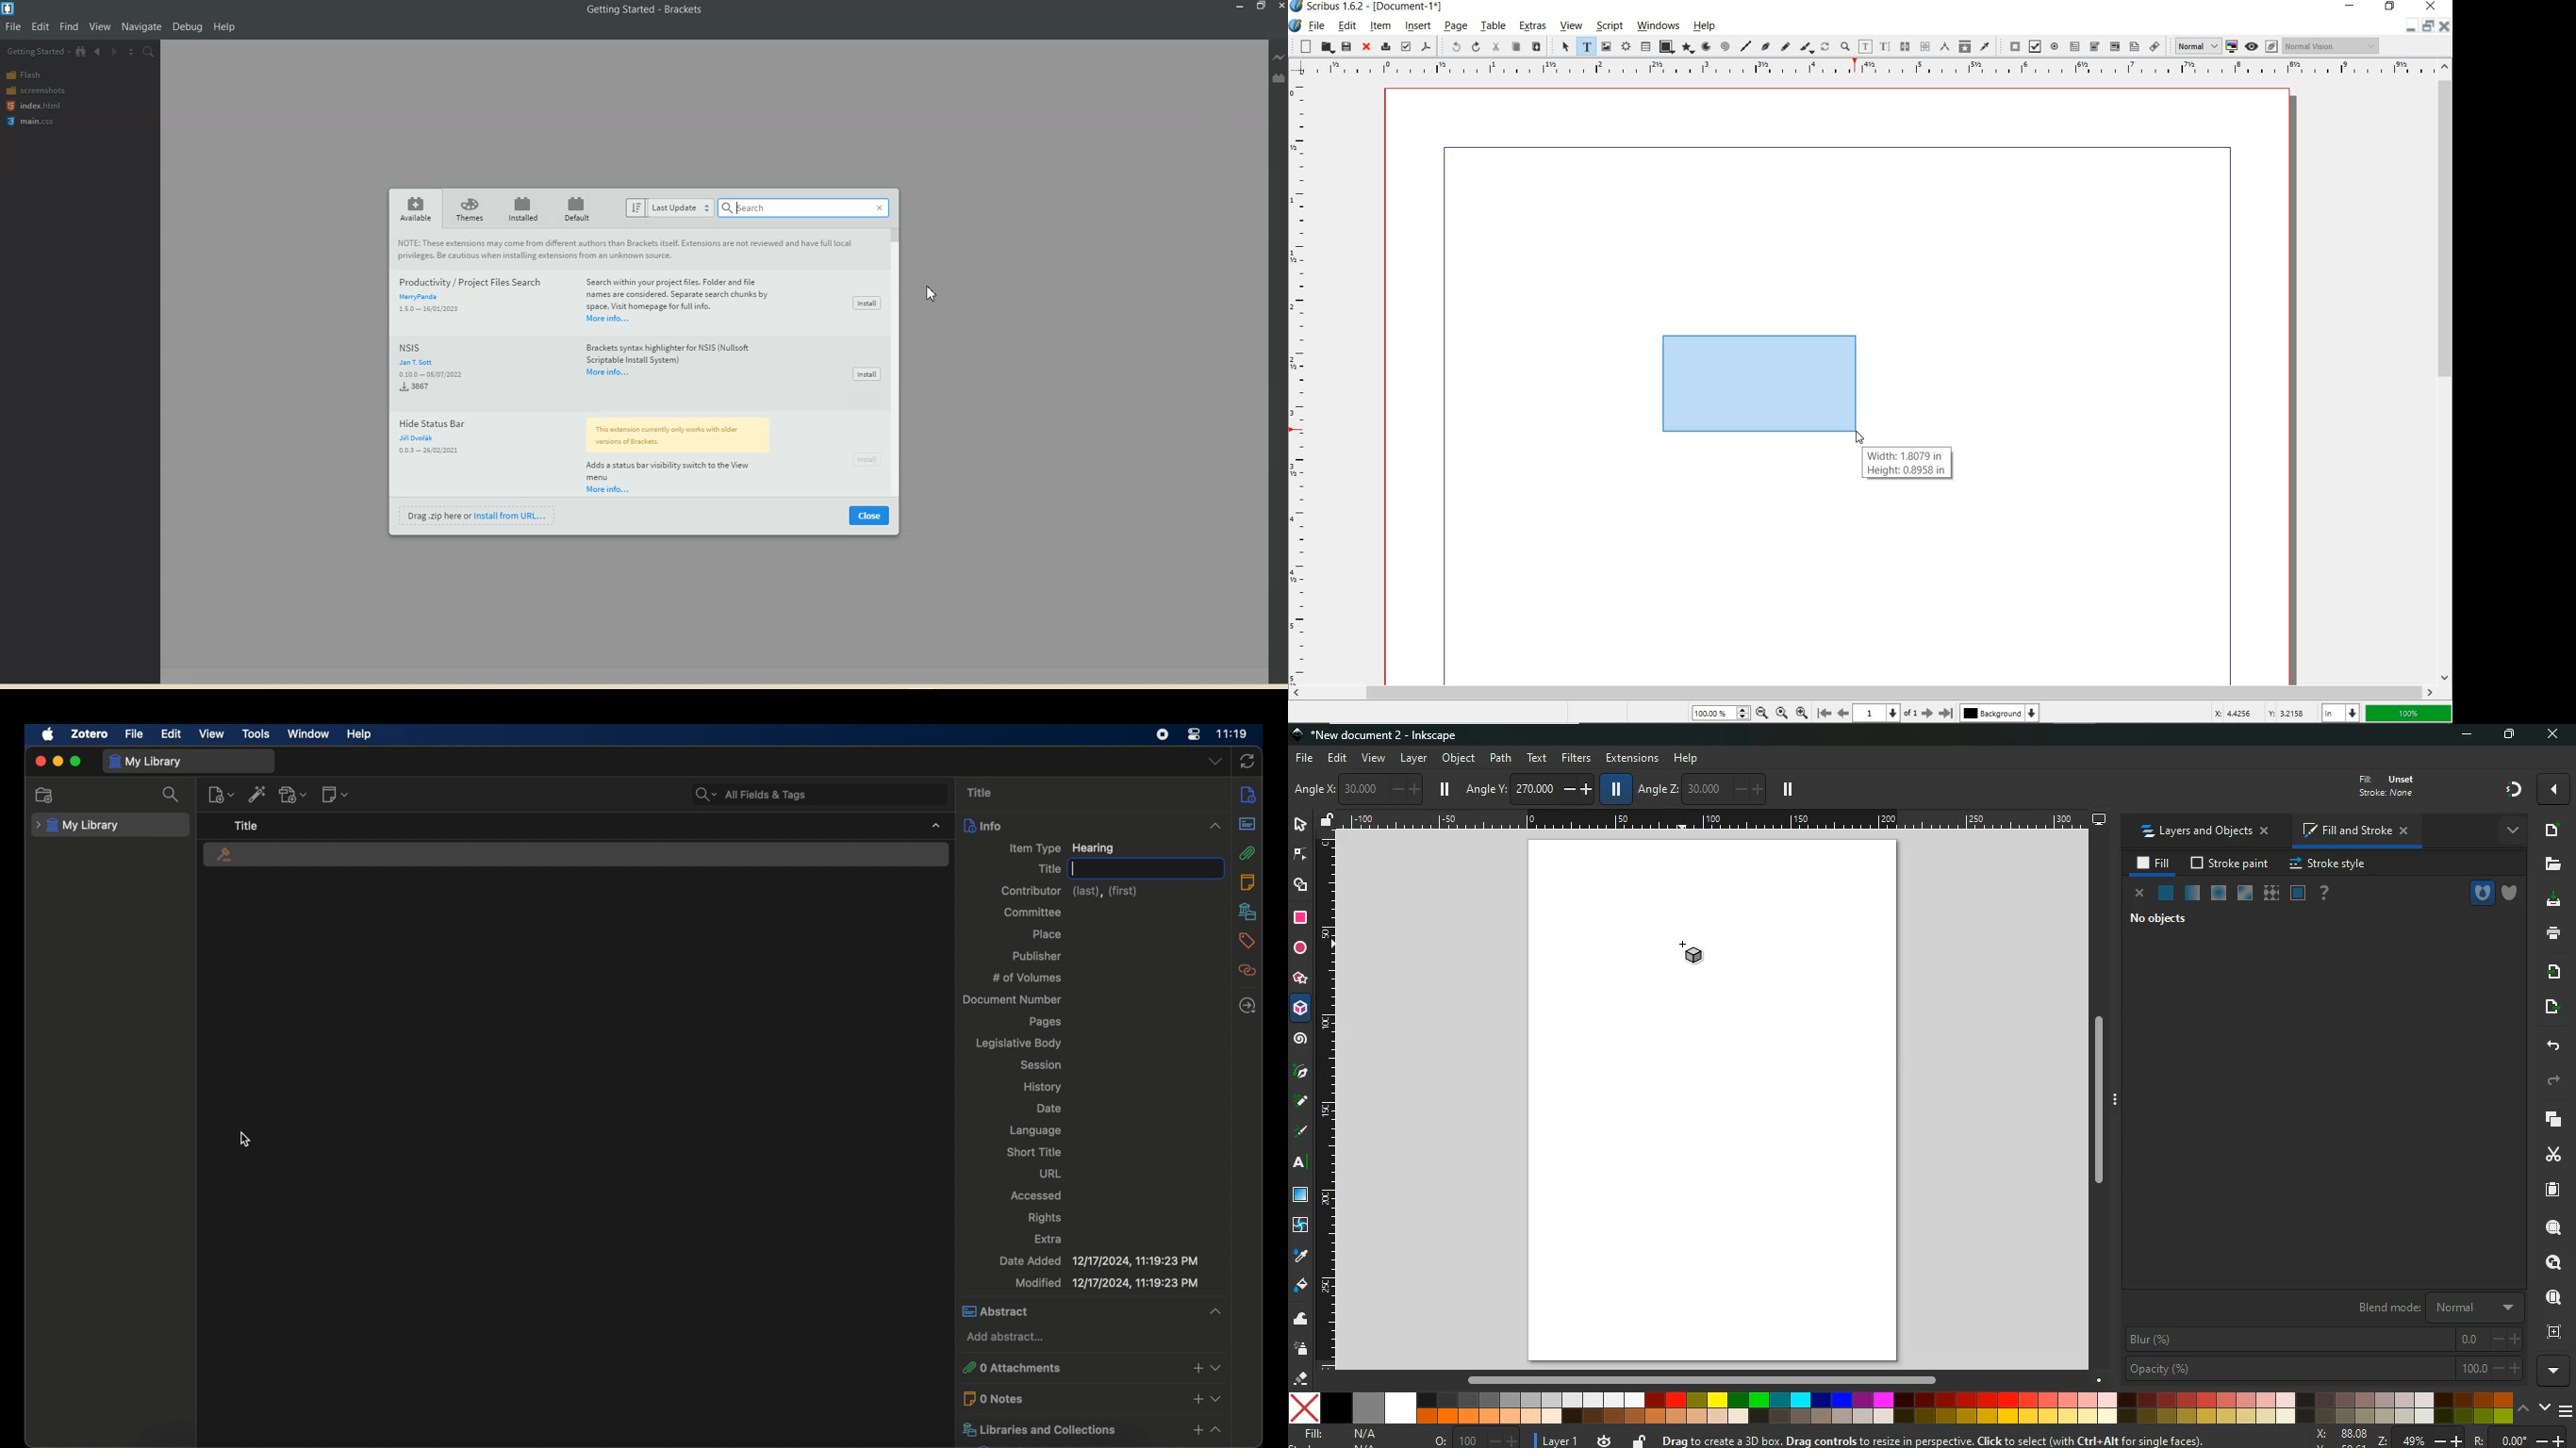 The width and height of the screenshot is (2576, 1456). I want to click on short title, so click(1035, 1152).